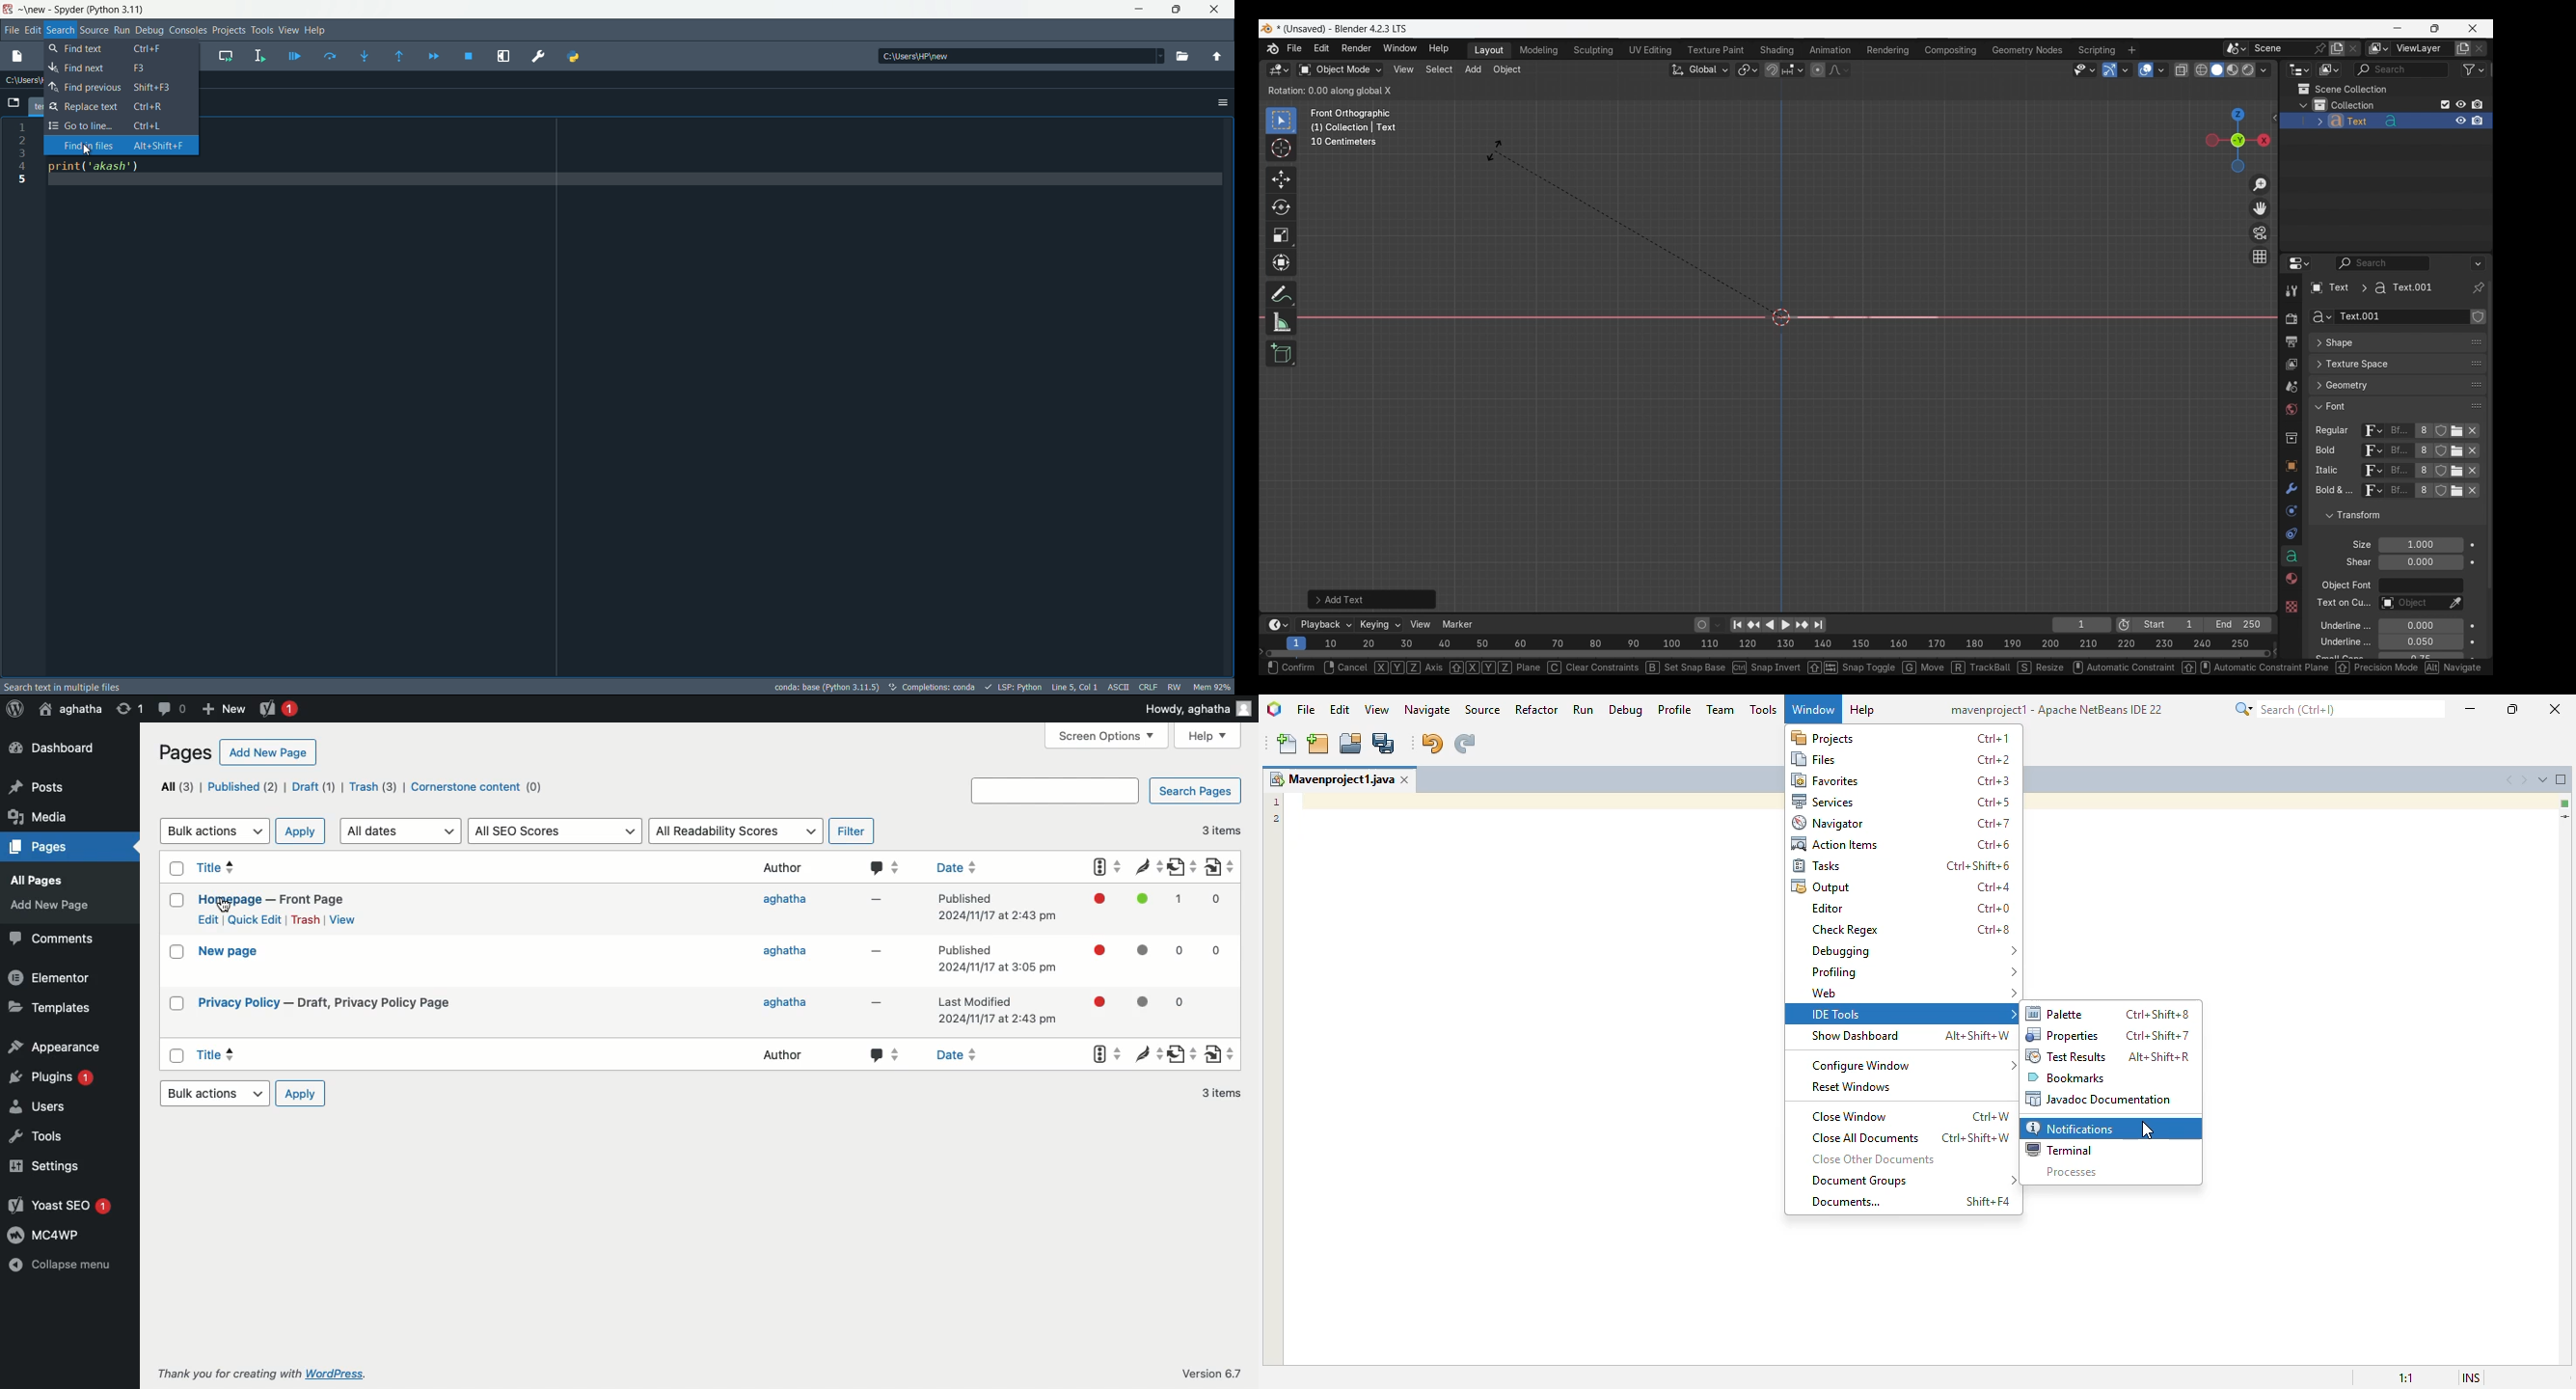  What do you see at coordinates (241, 787) in the screenshot?
I see `Published` at bounding box center [241, 787].